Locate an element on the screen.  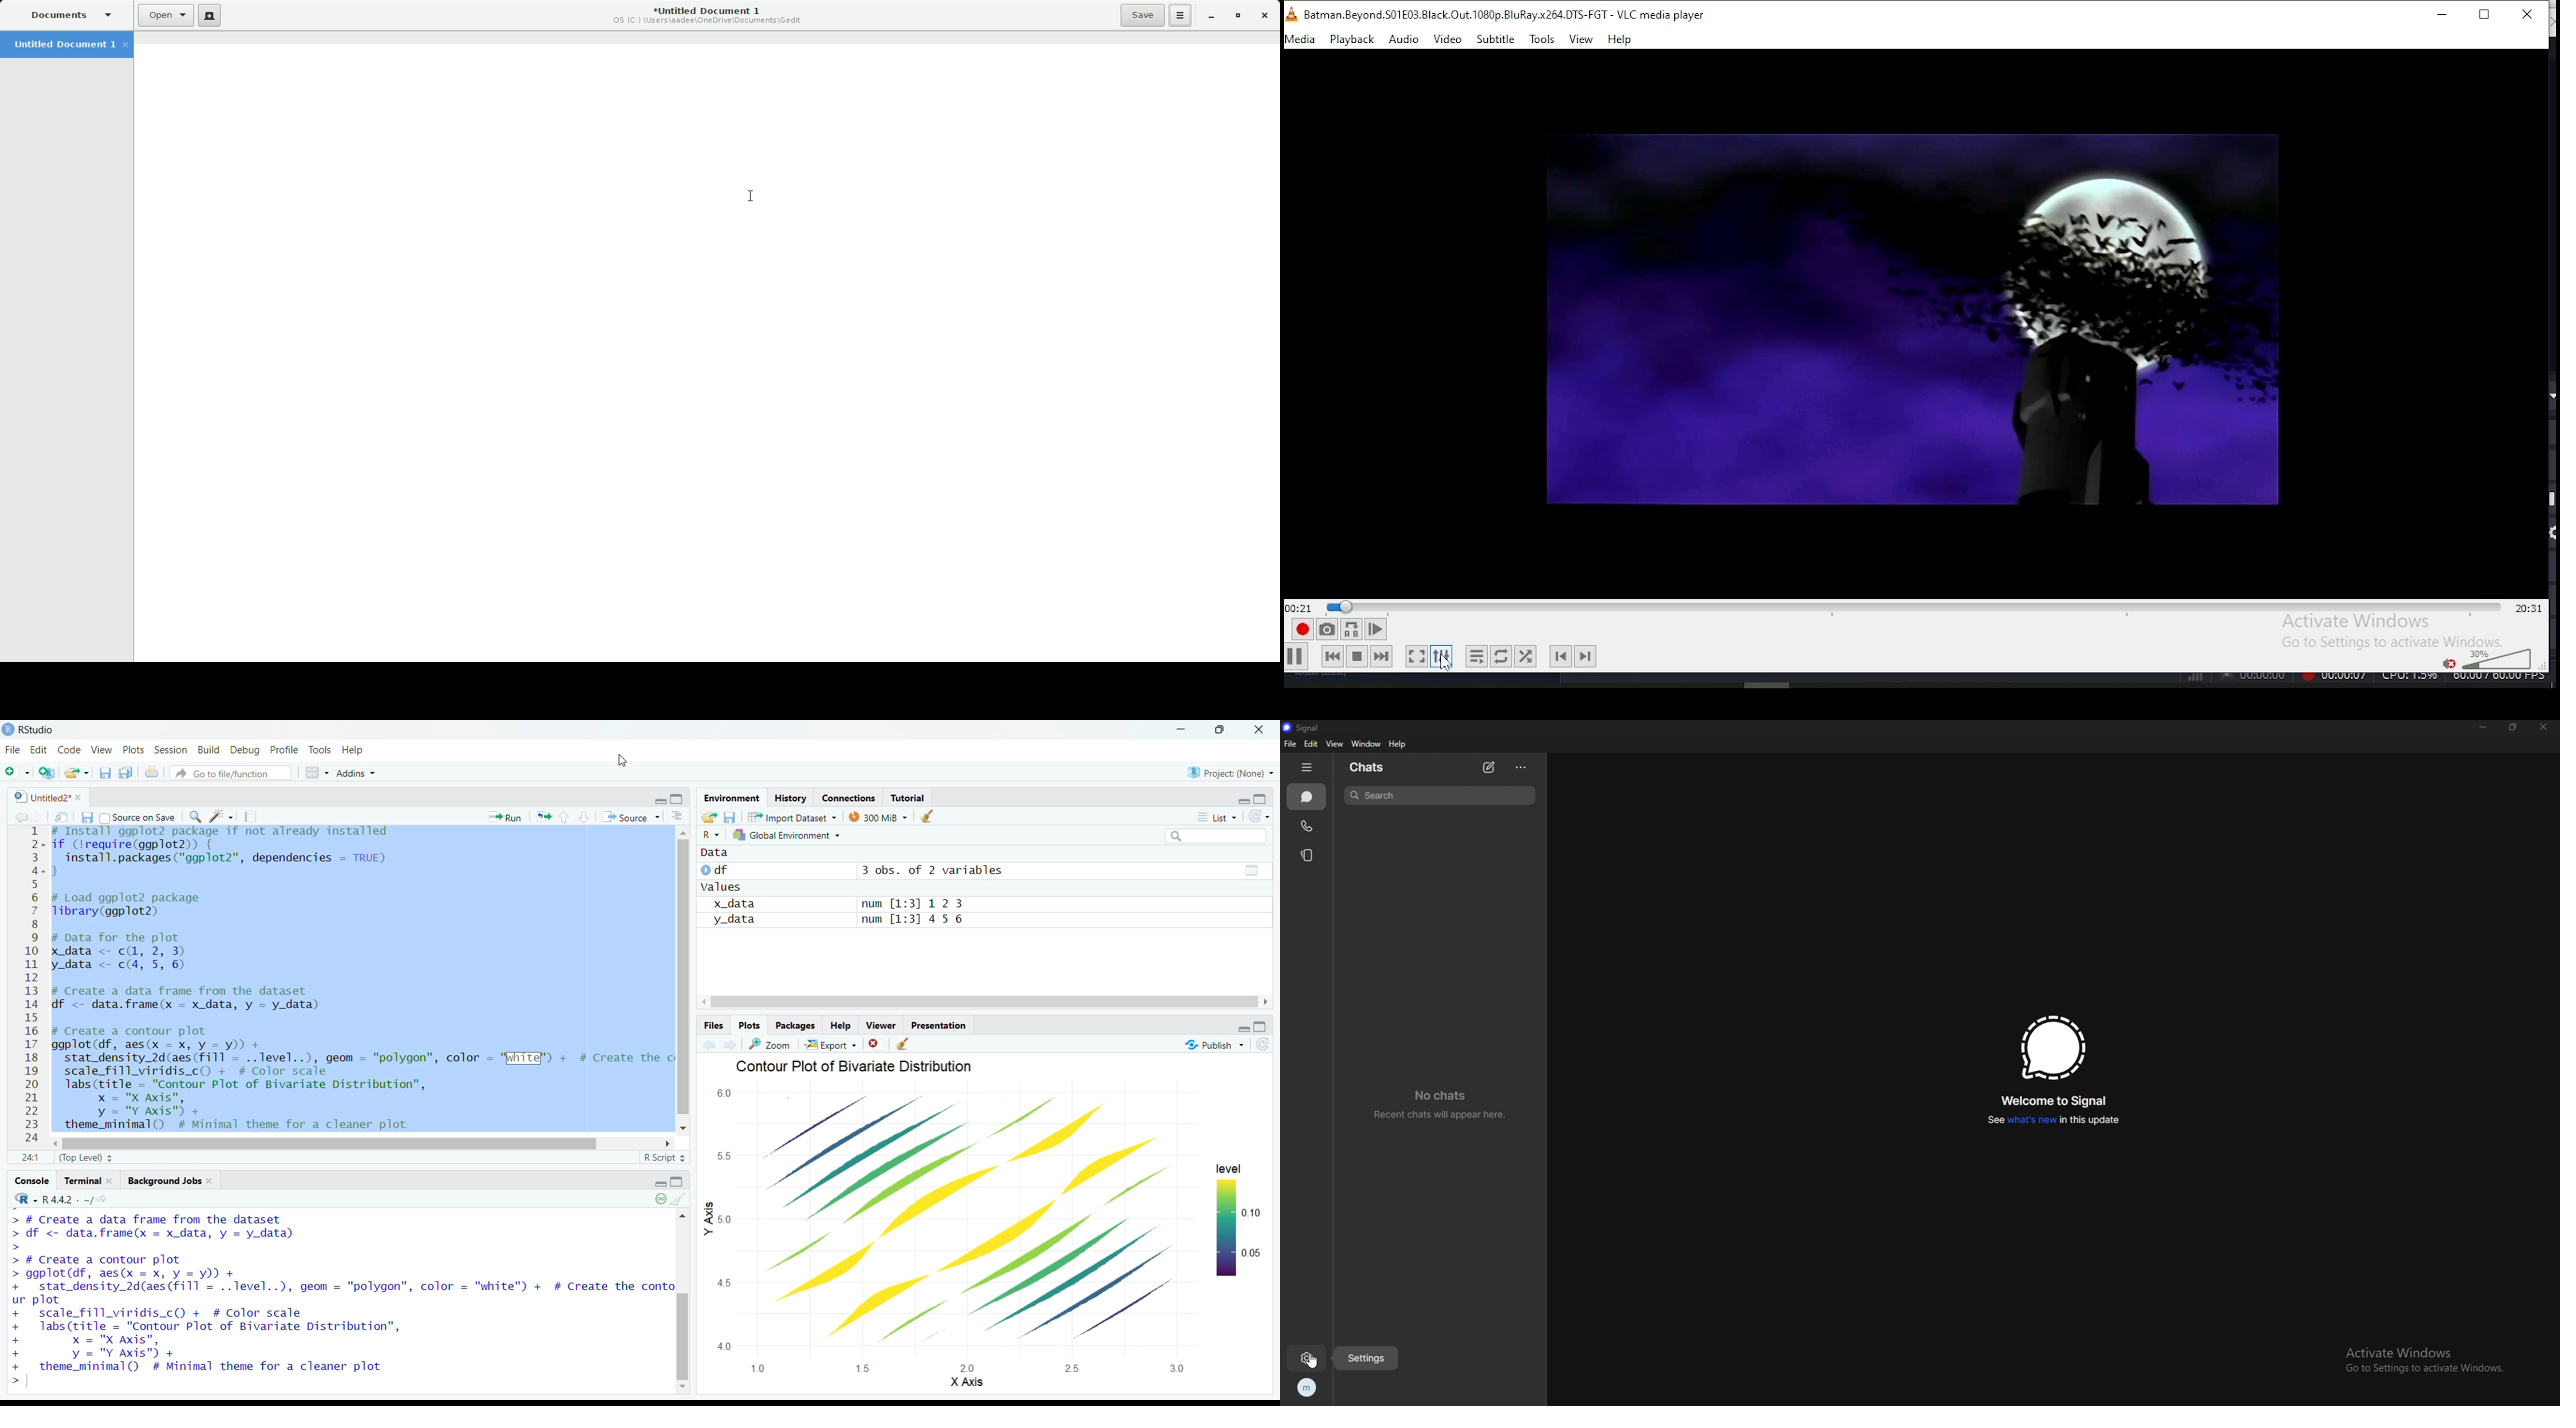
maximize is located at coordinates (1218, 731).